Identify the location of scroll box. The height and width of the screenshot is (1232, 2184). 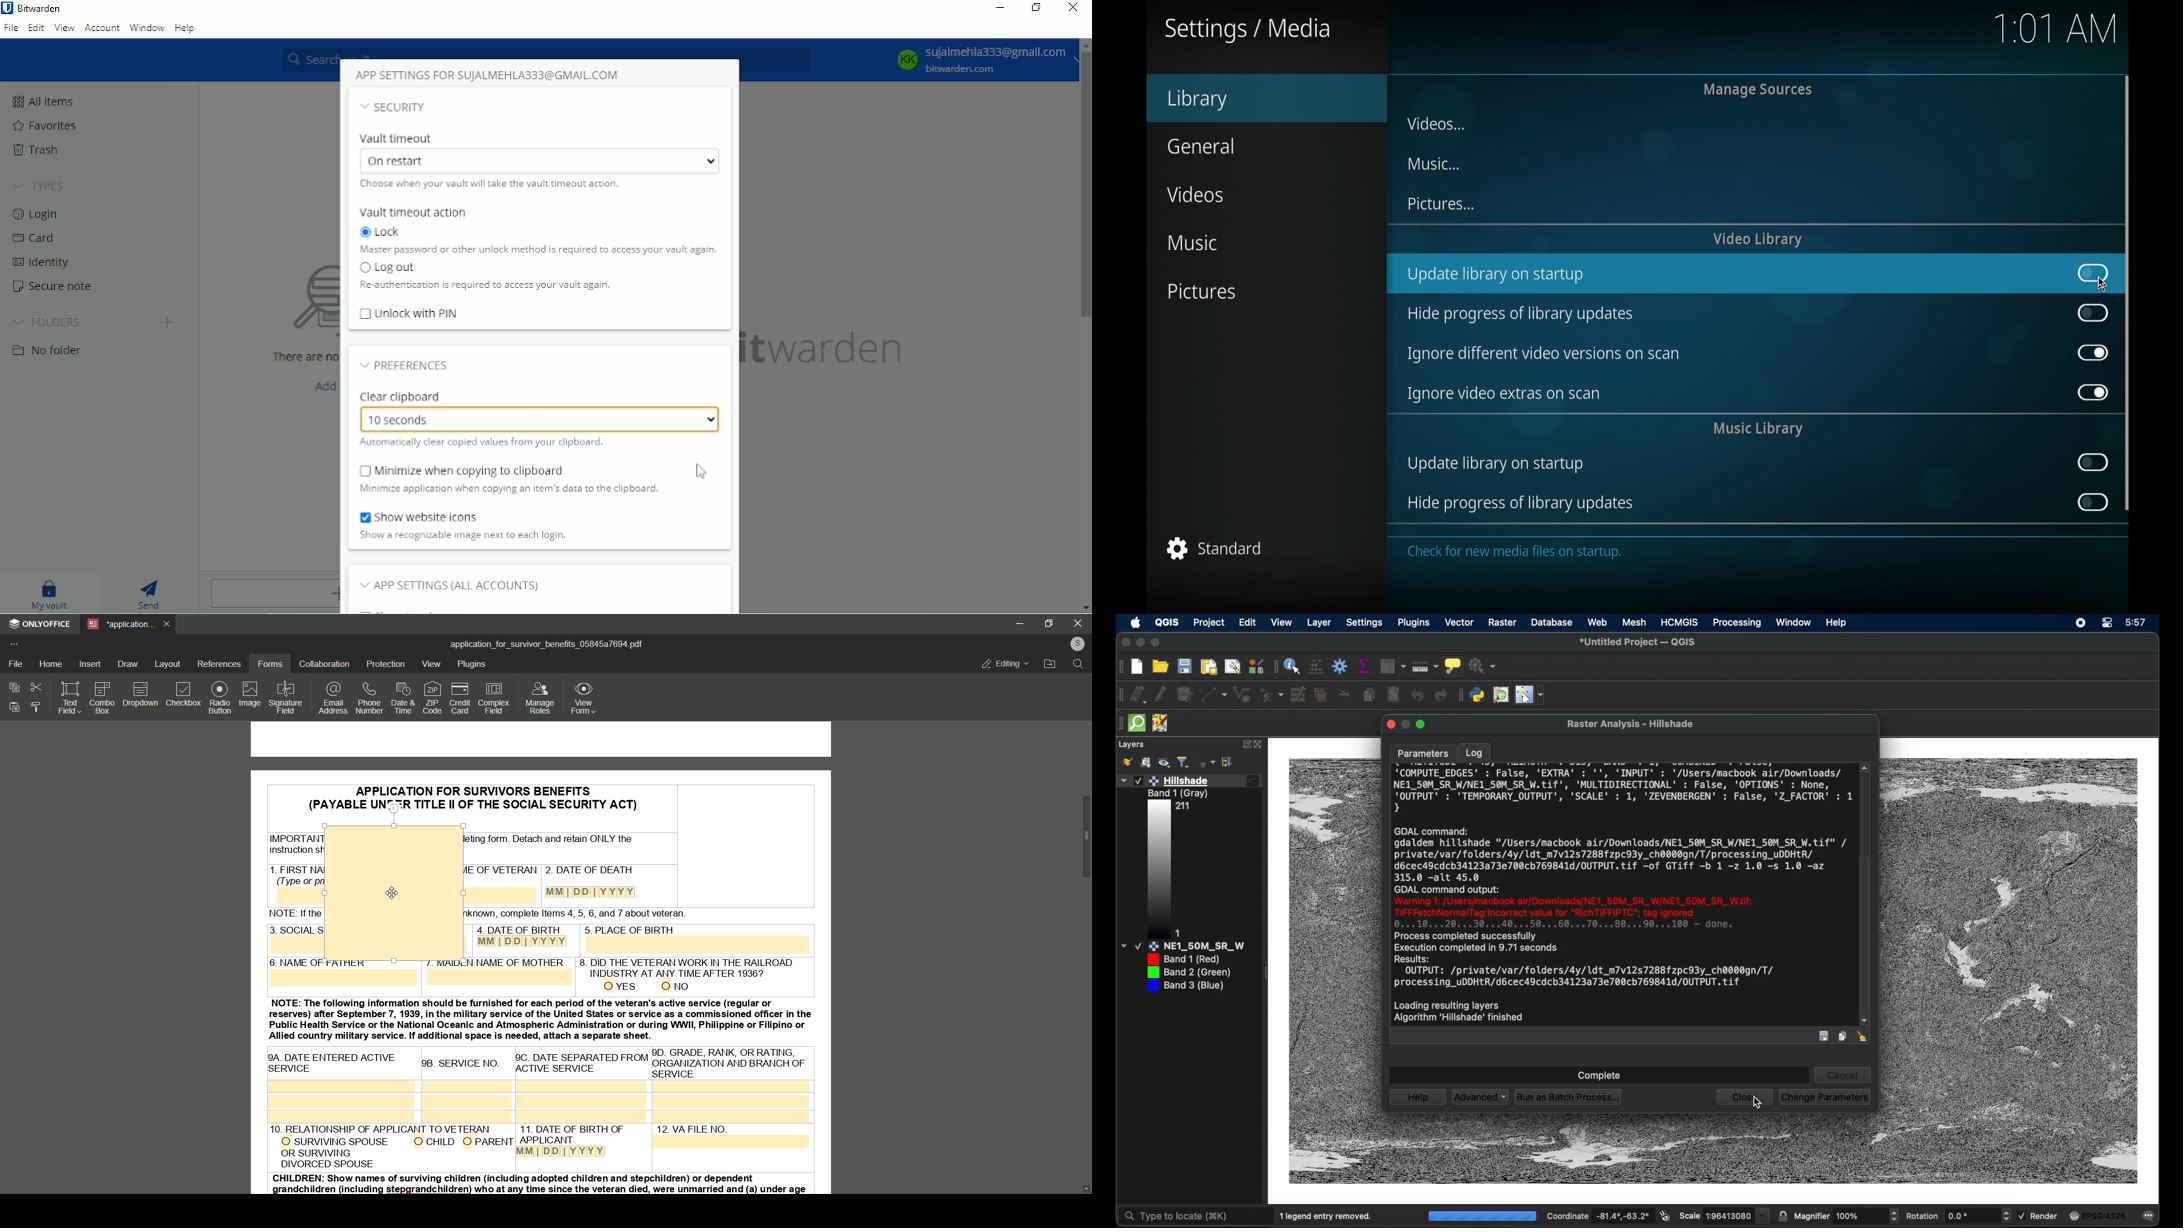
(1865, 935).